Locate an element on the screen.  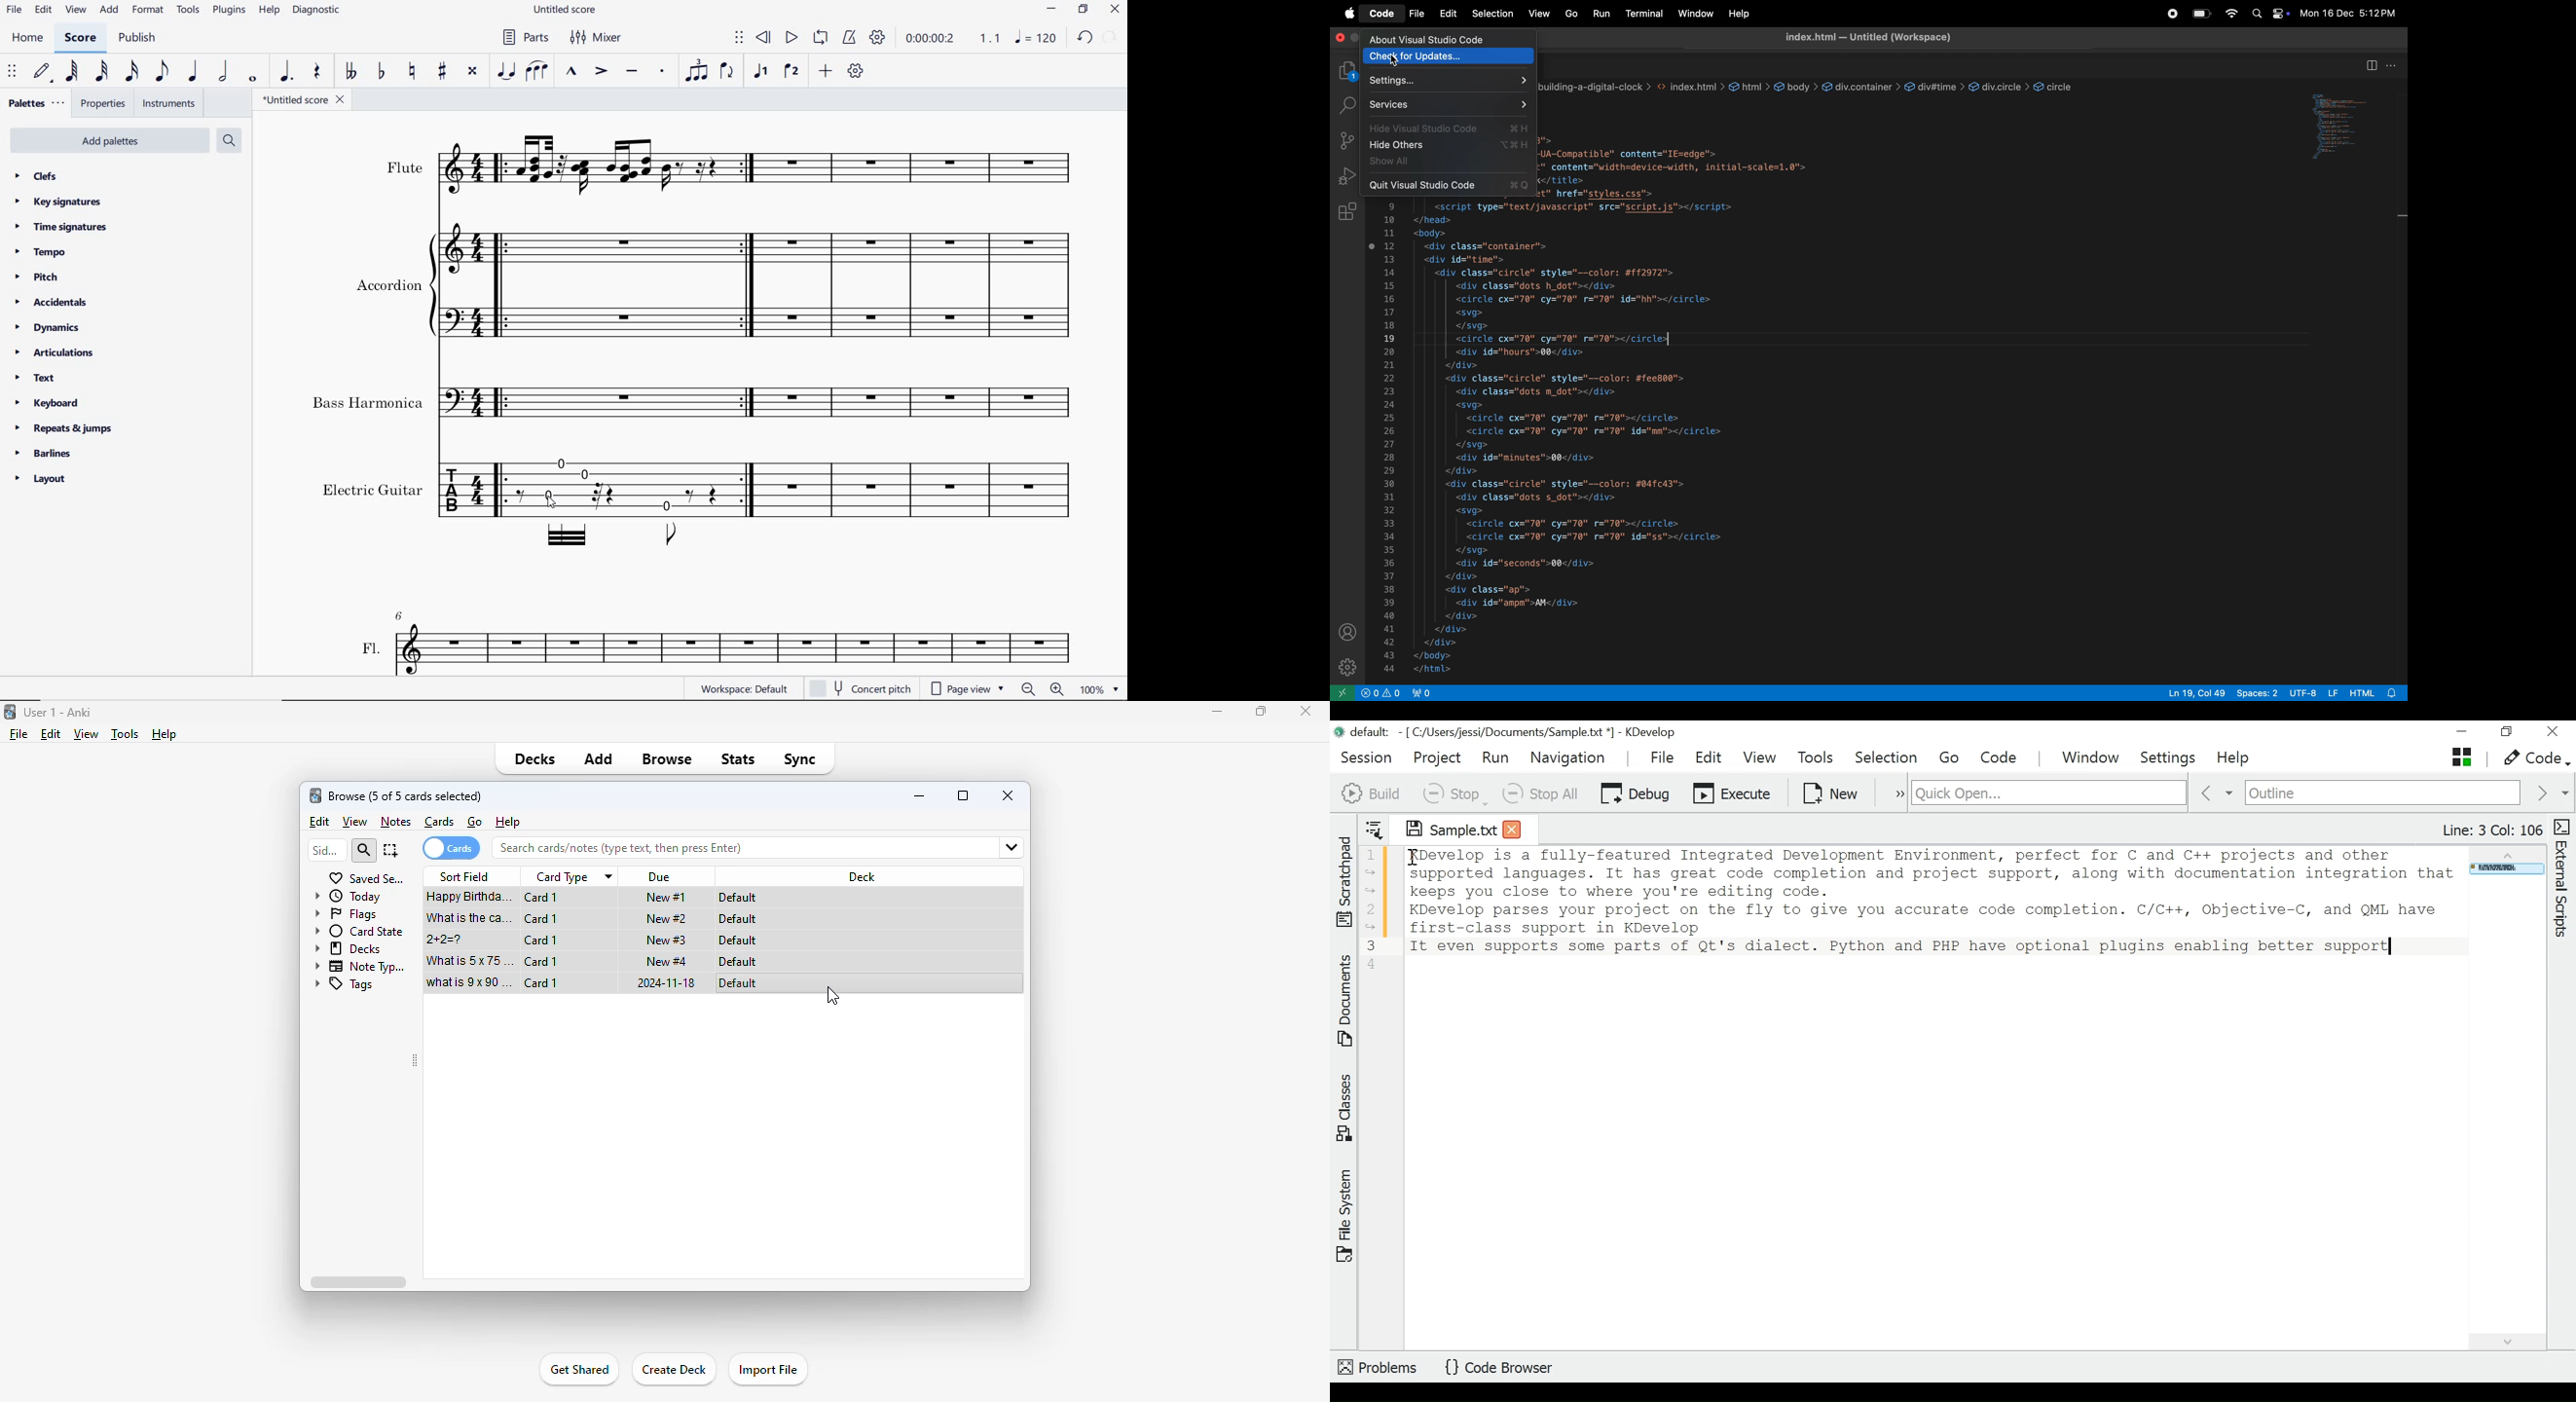
half note is located at coordinates (222, 71).